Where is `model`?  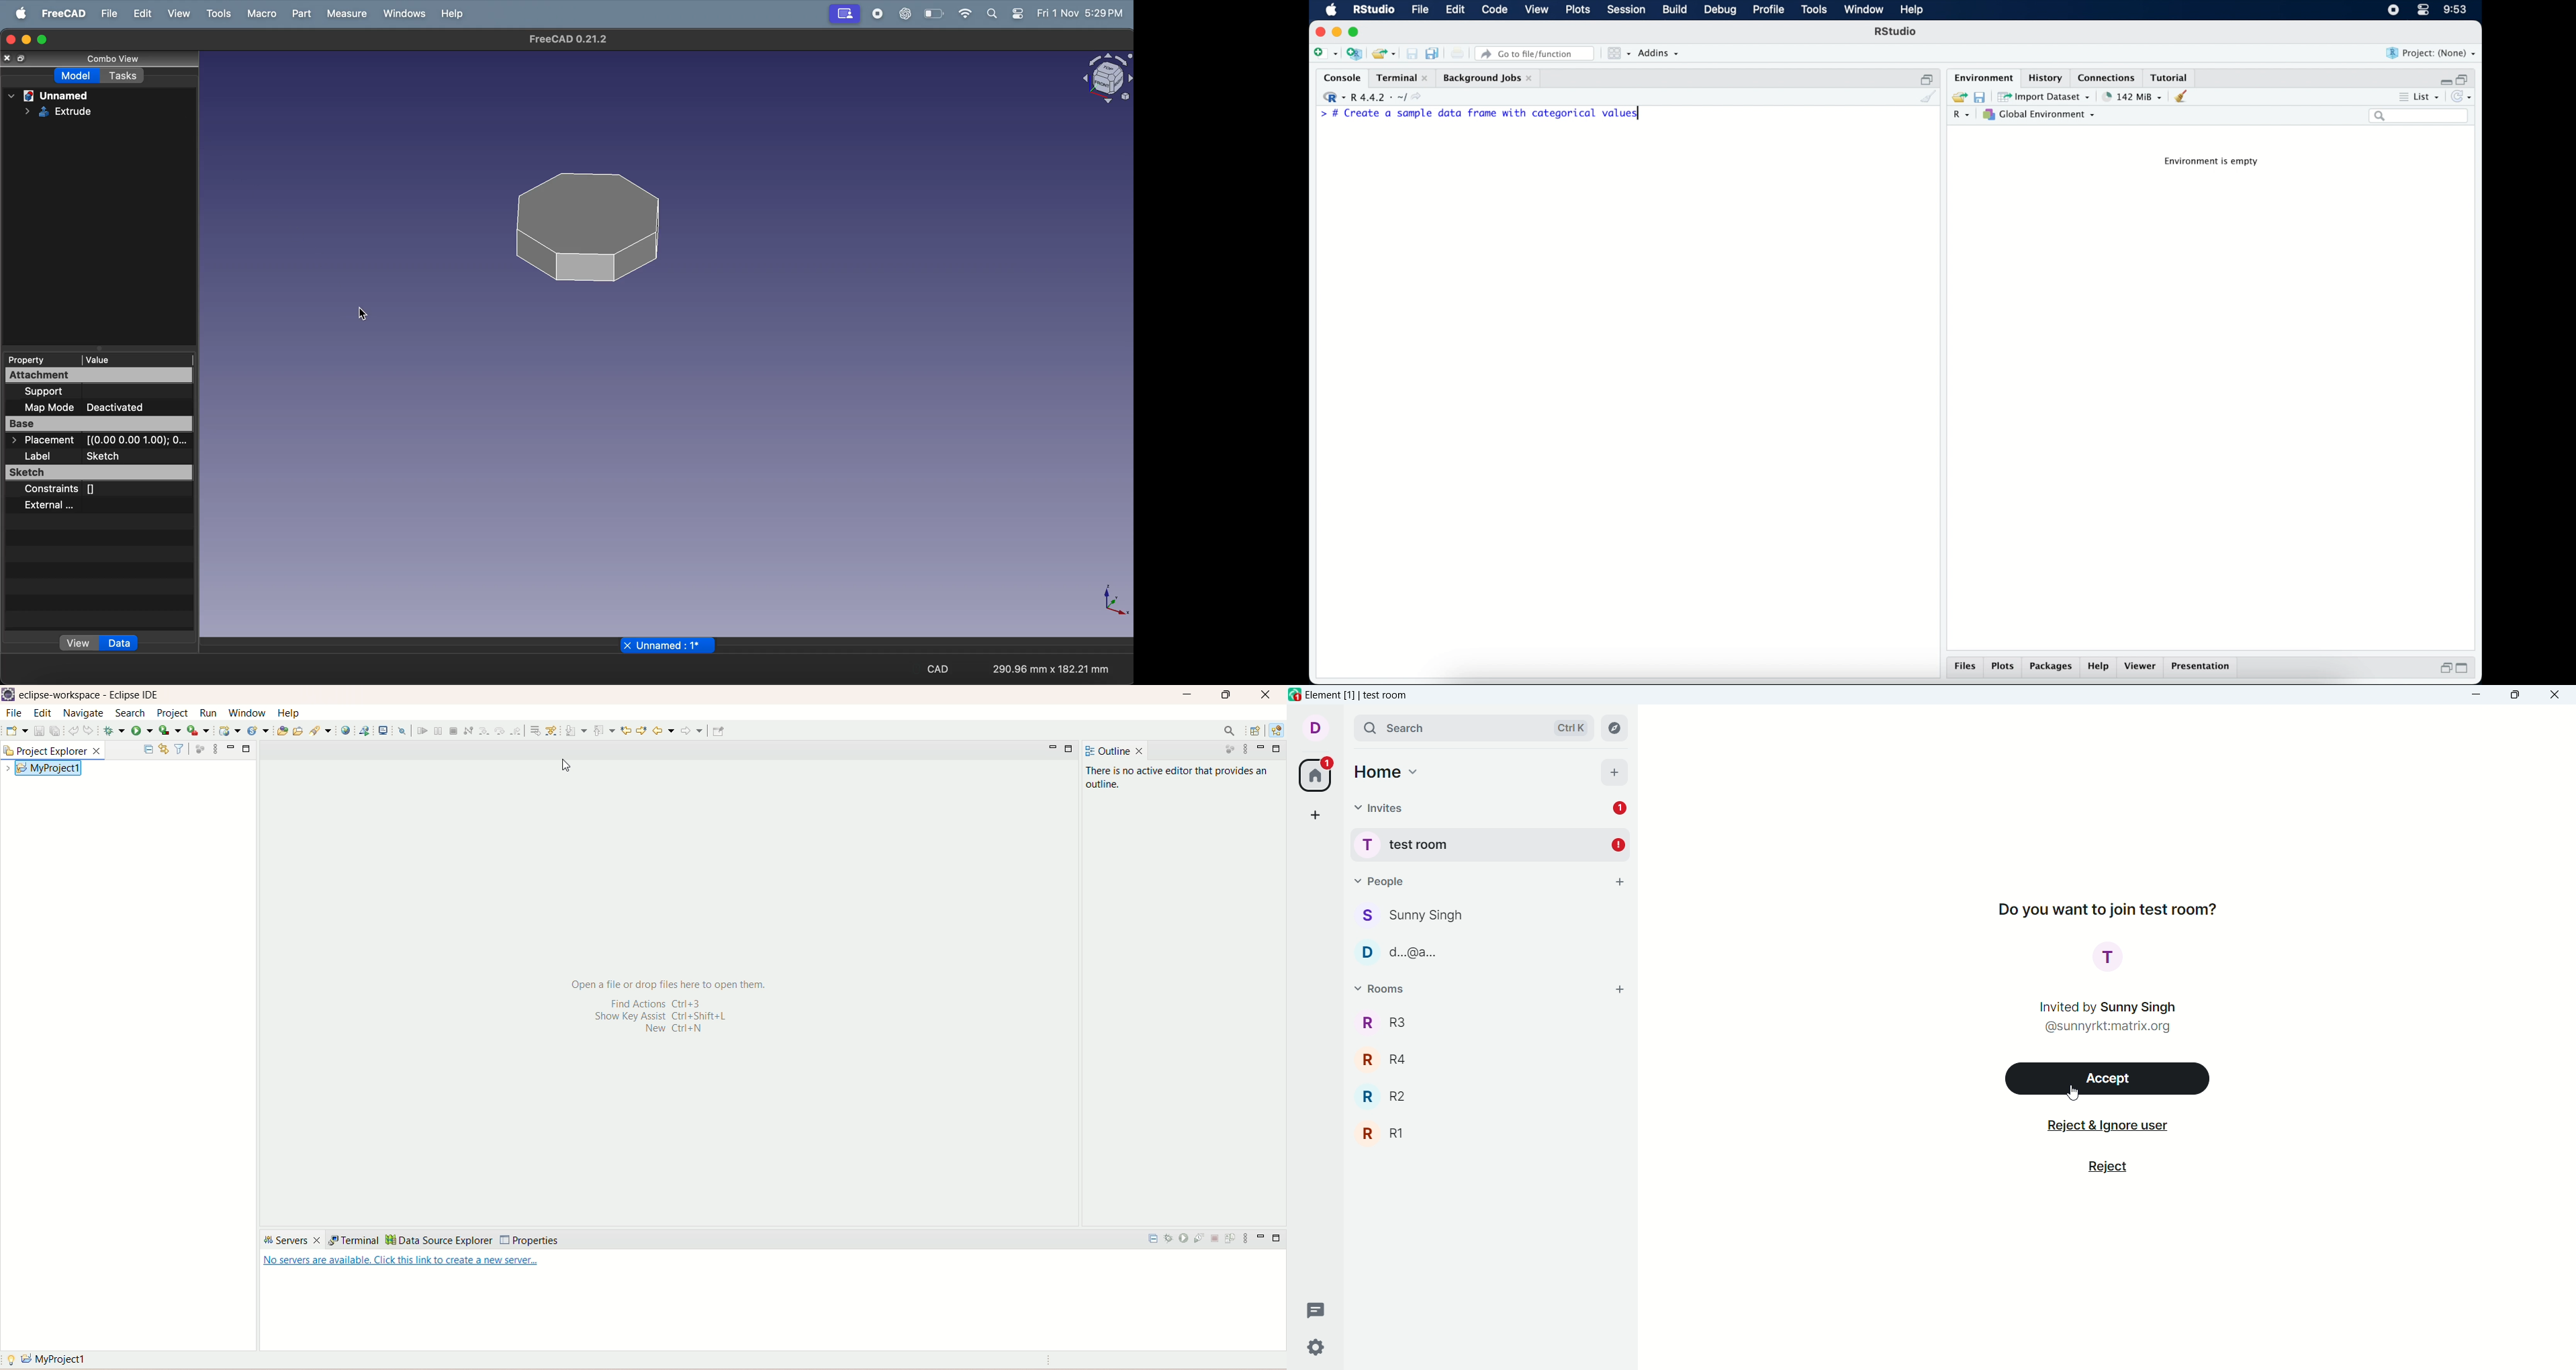 model is located at coordinates (73, 75).